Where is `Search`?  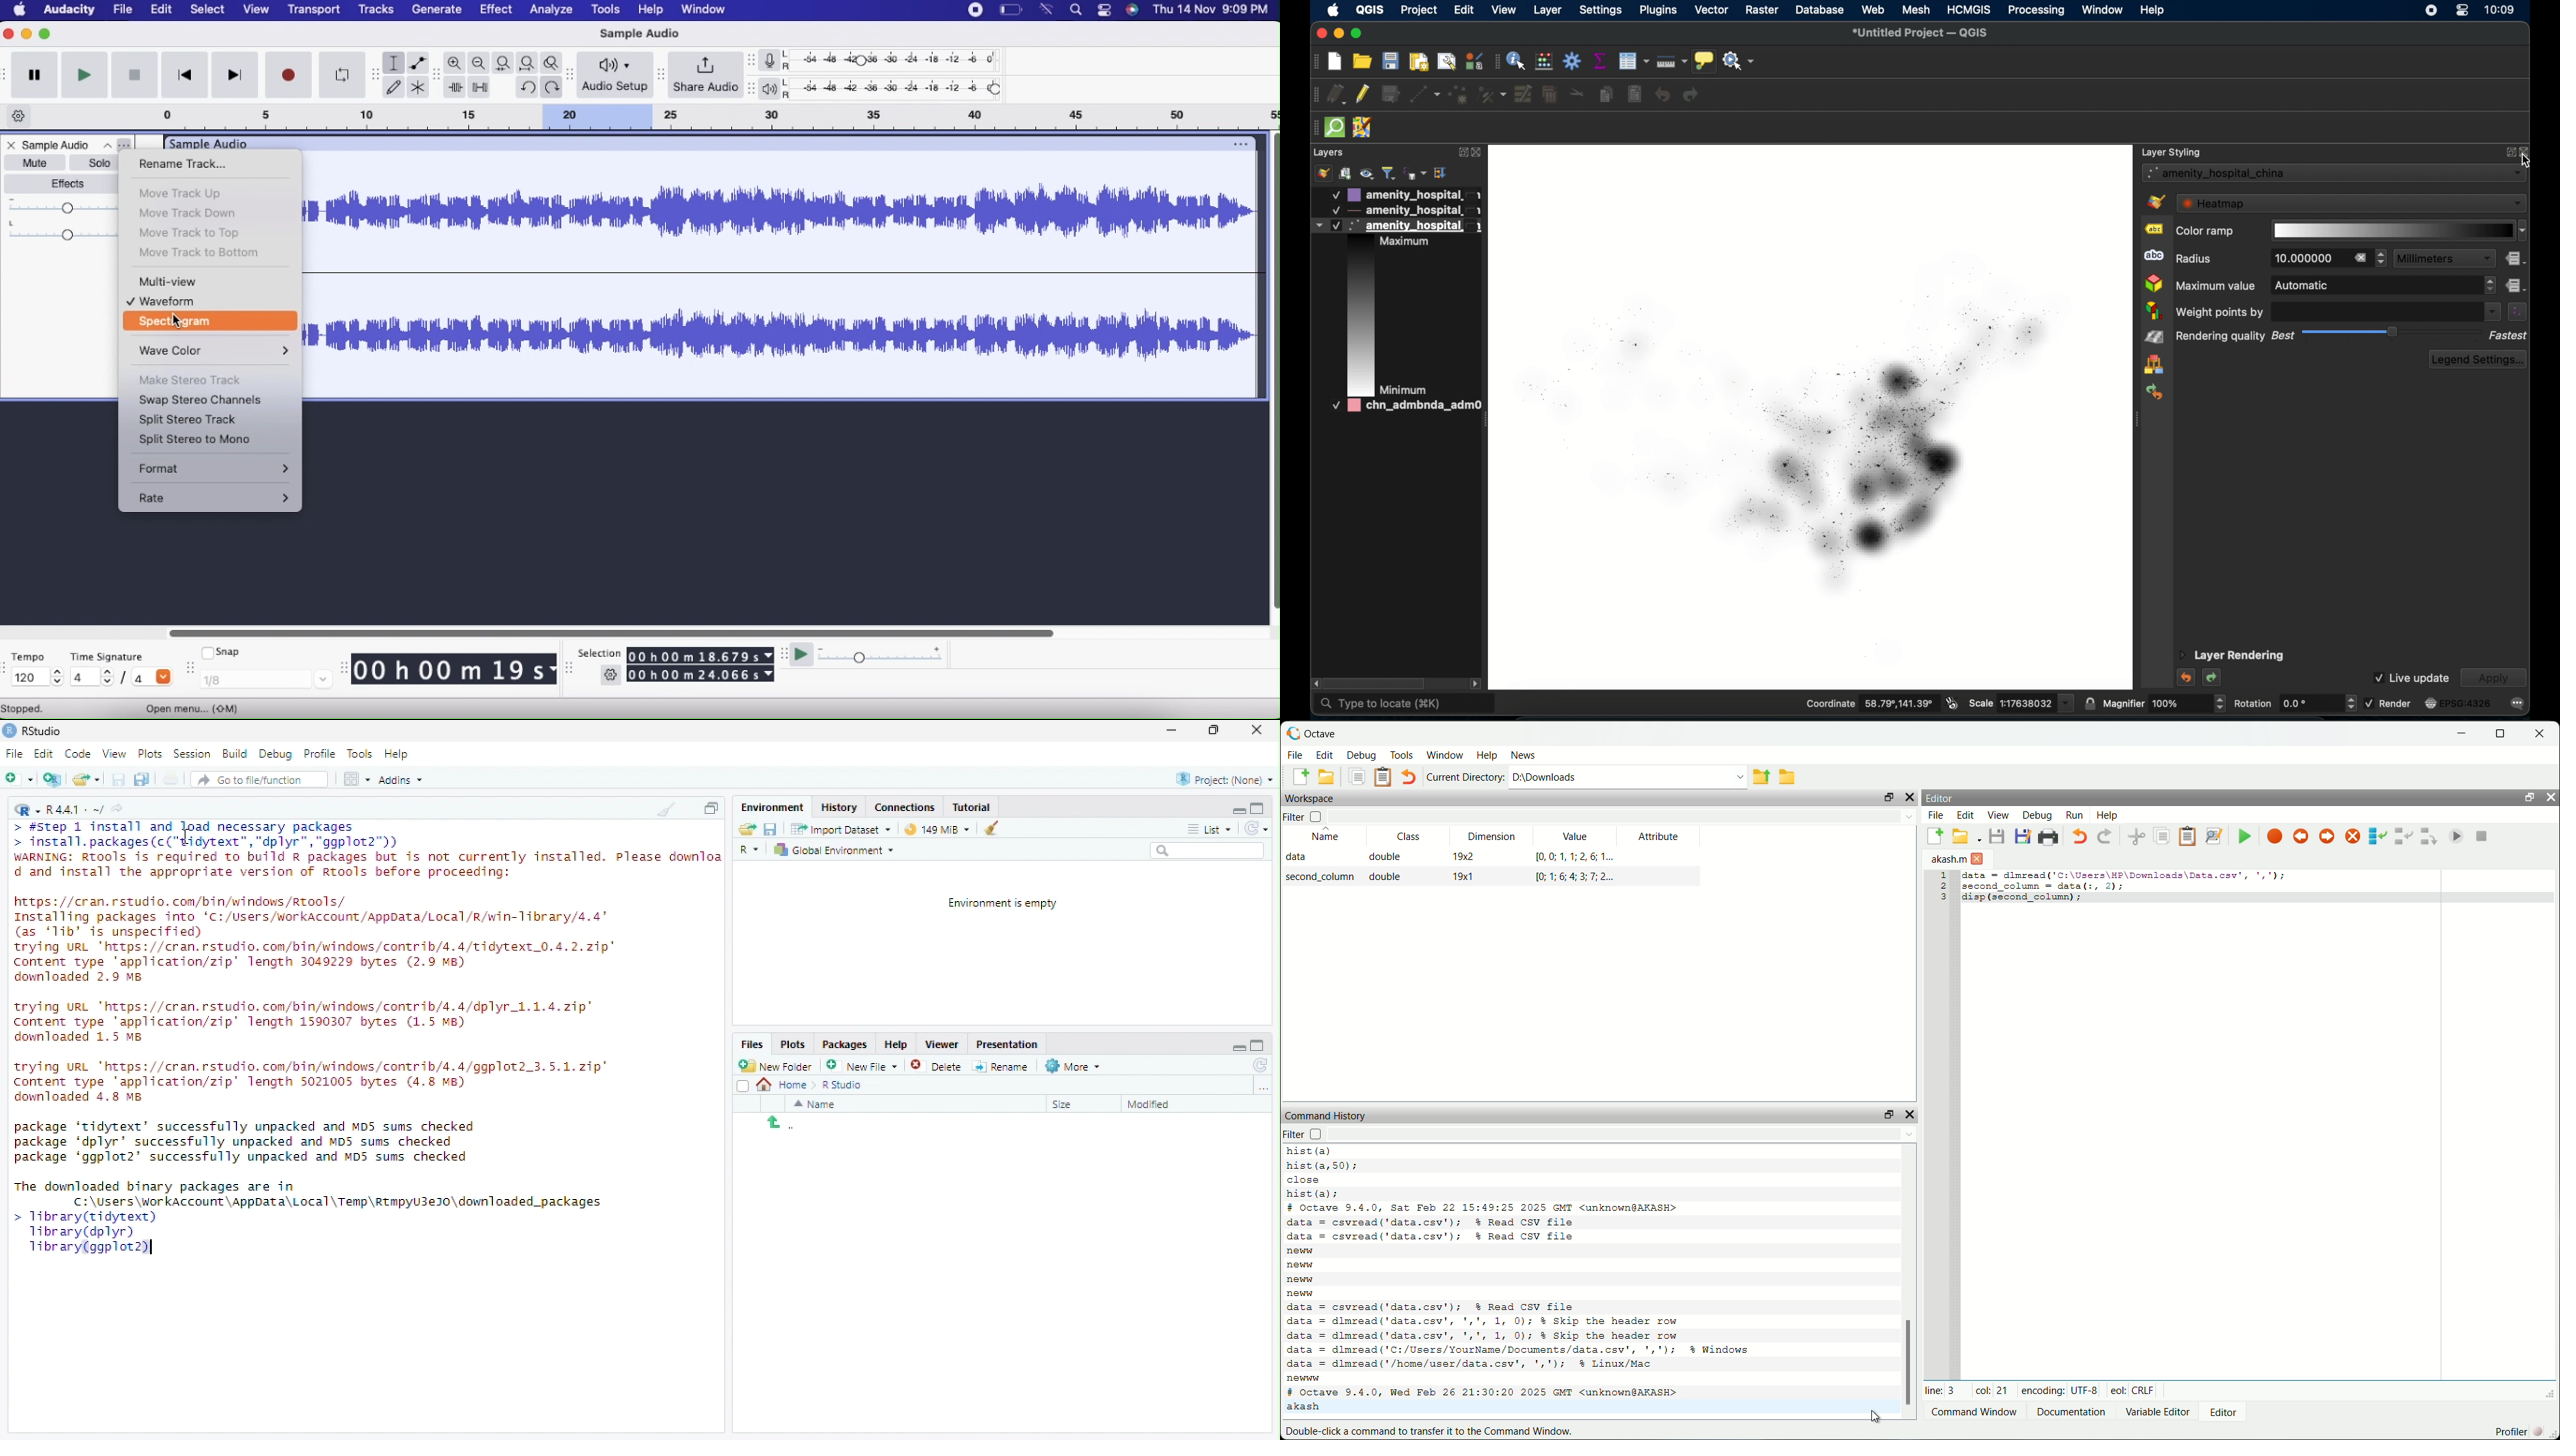
Search is located at coordinates (1208, 850).